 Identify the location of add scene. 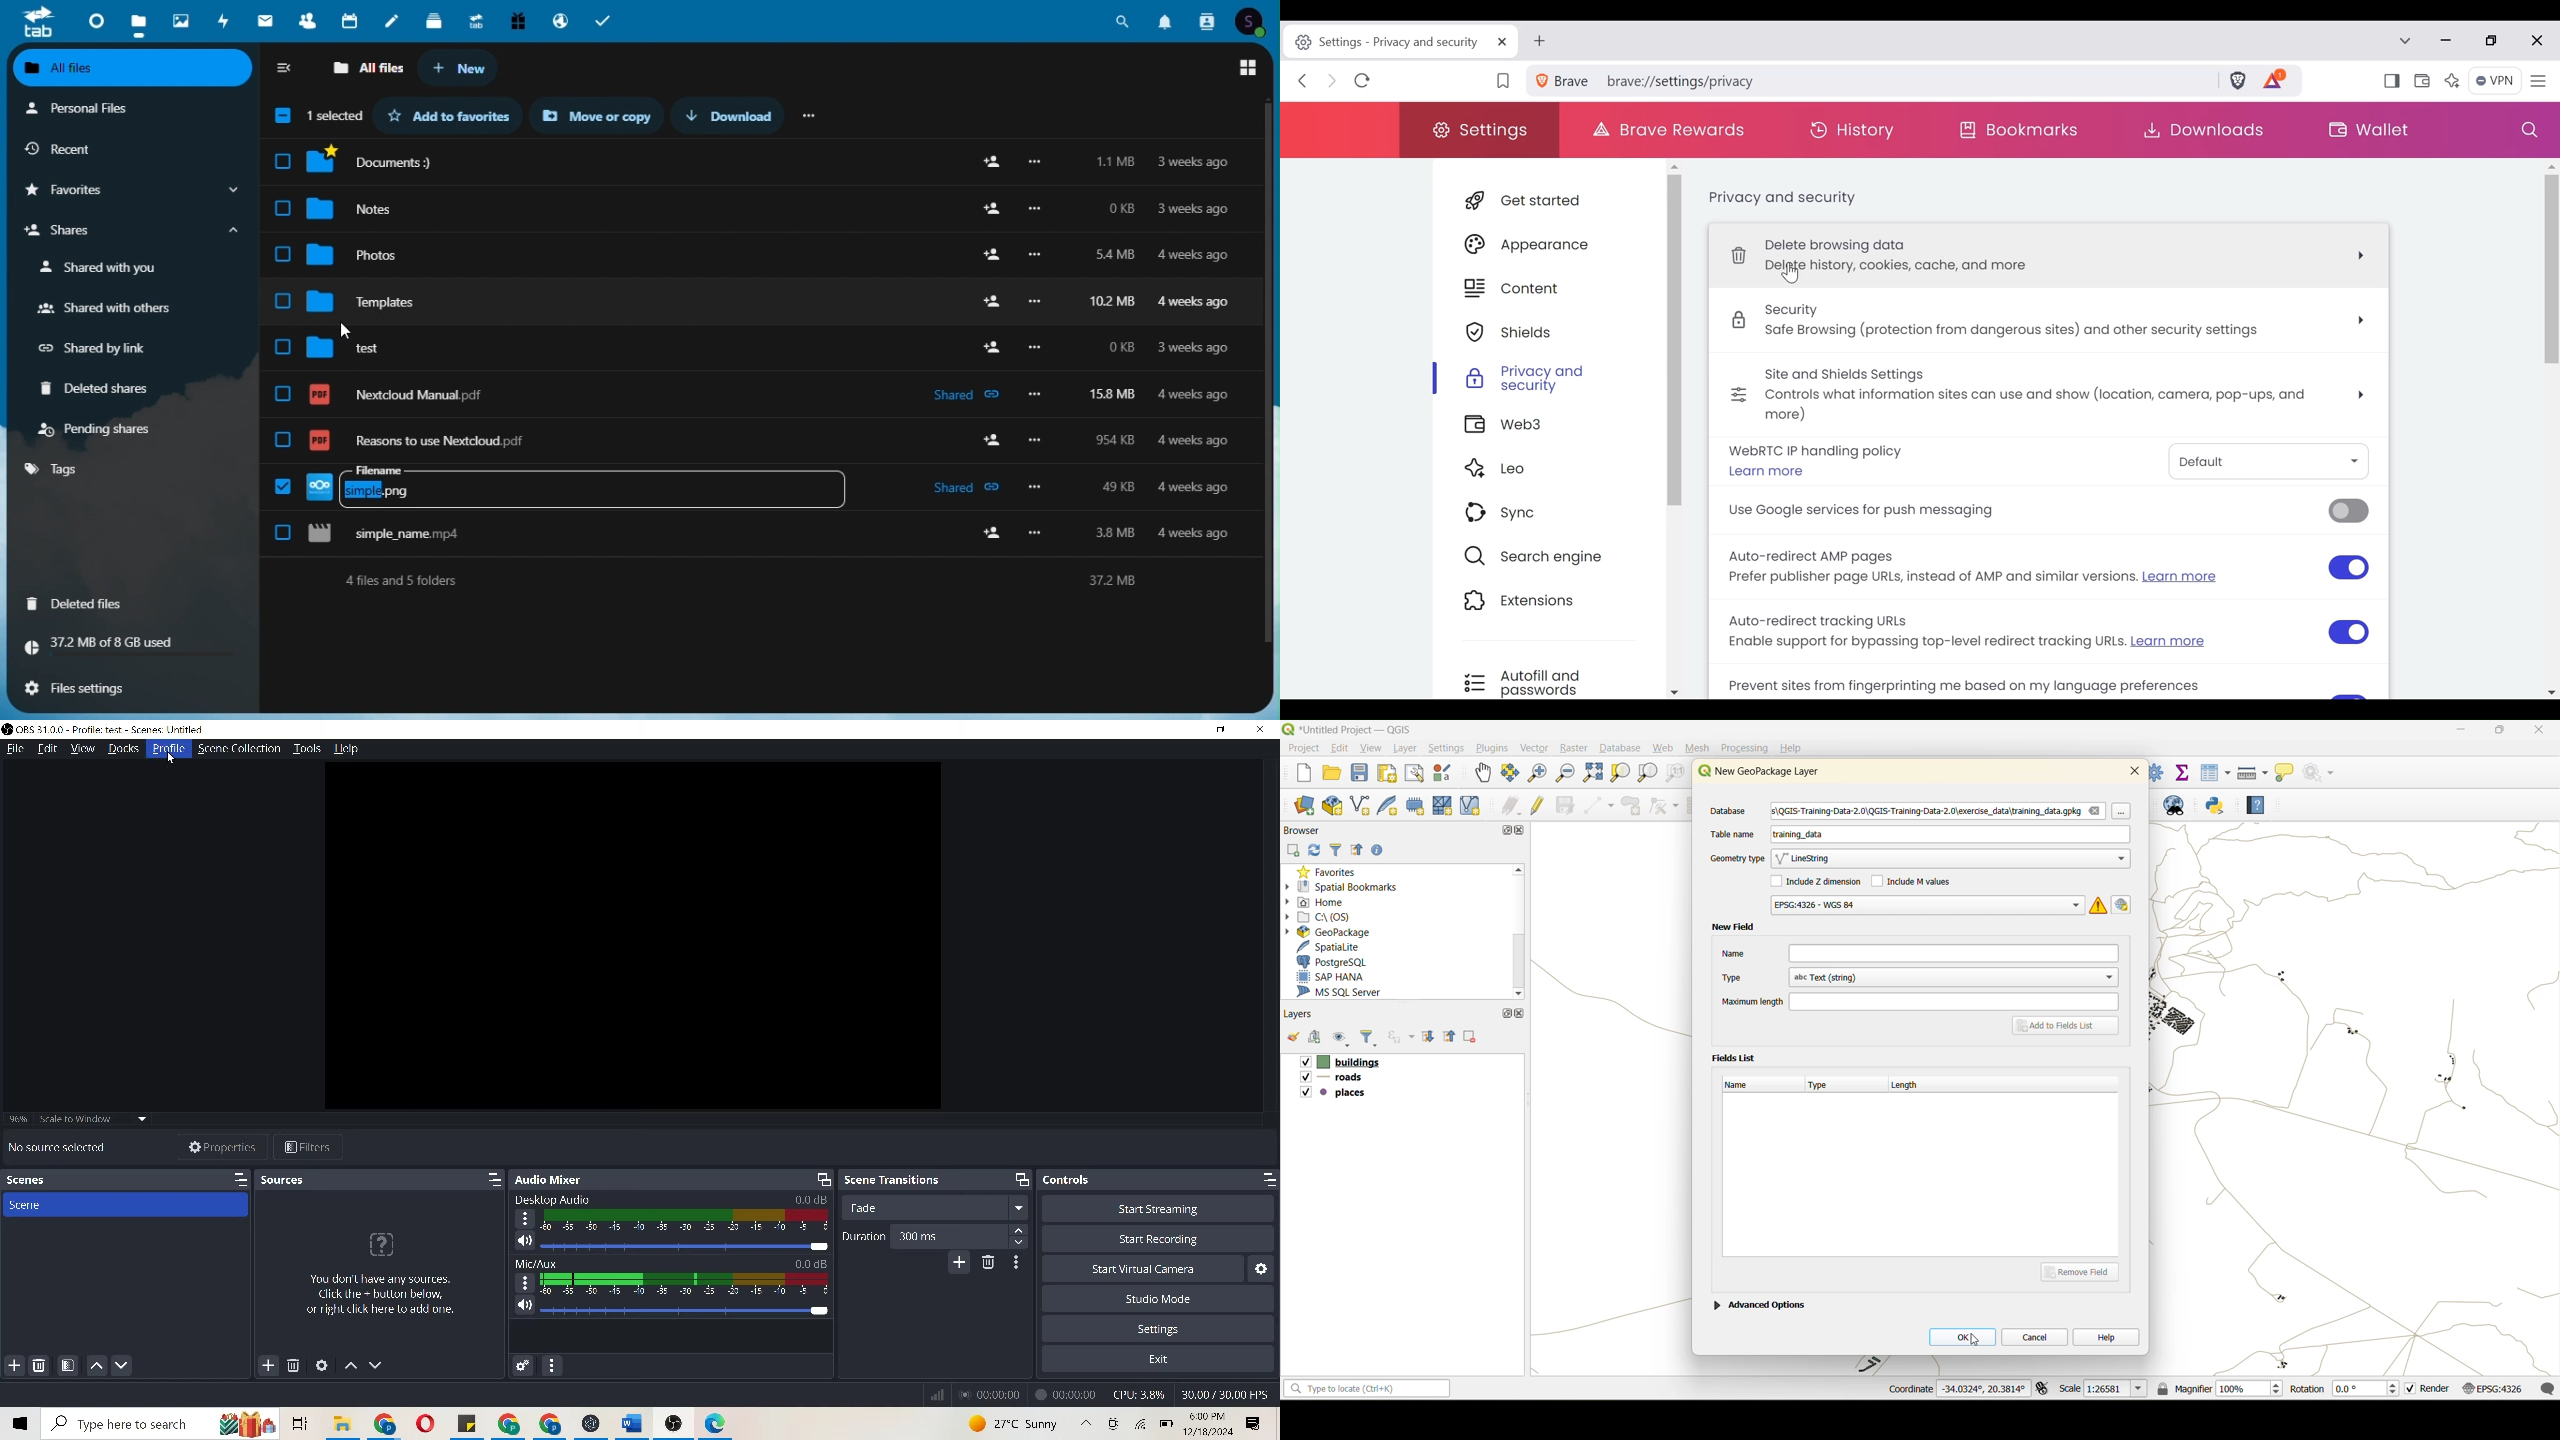
(13, 1364).